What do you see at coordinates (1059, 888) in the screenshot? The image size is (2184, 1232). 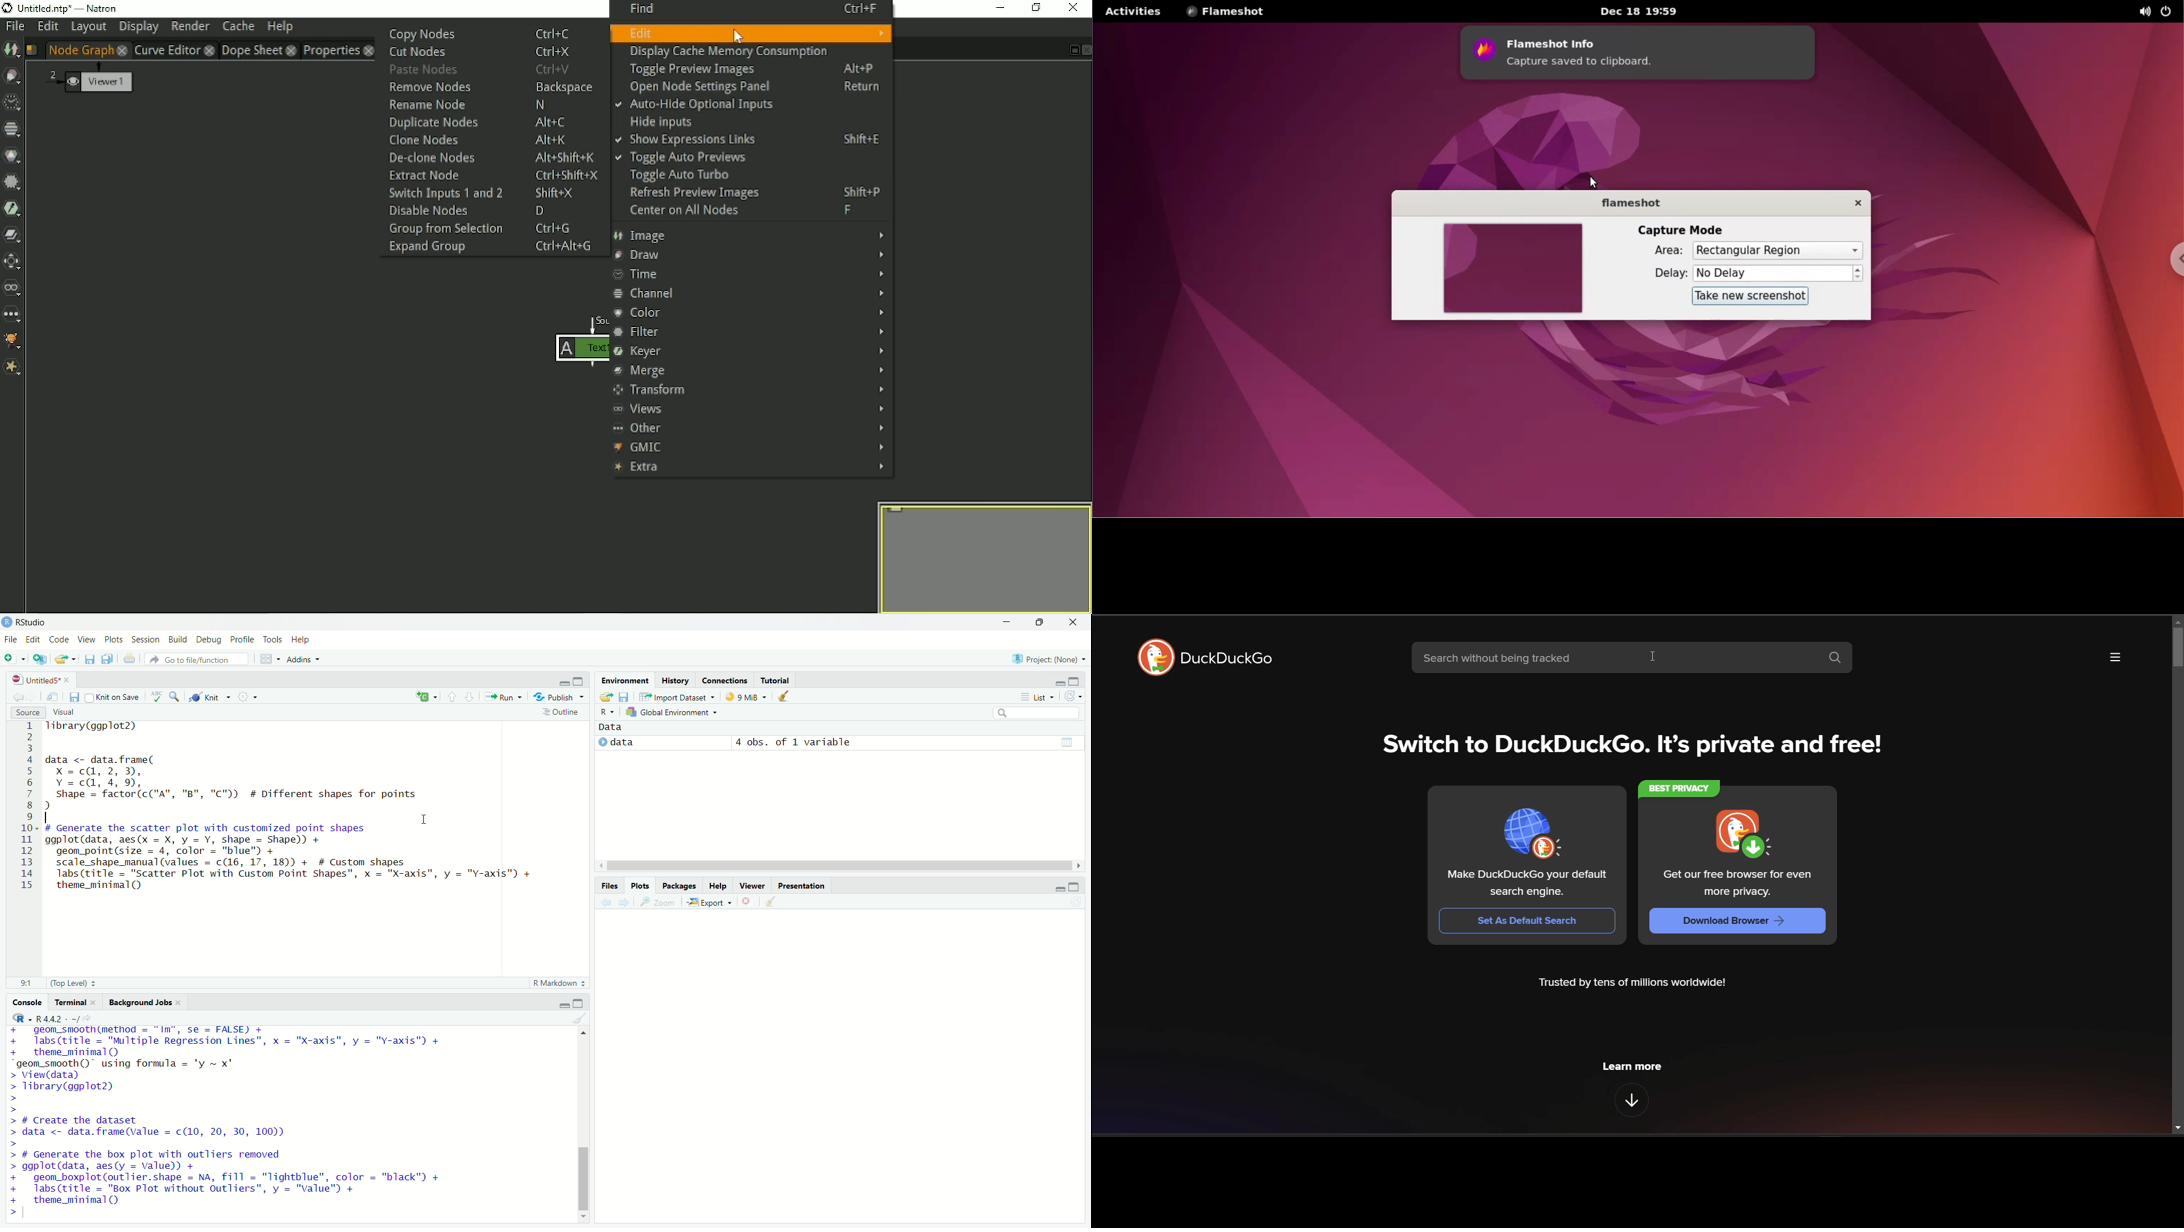 I see `minimize` at bounding box center [1059, 888].